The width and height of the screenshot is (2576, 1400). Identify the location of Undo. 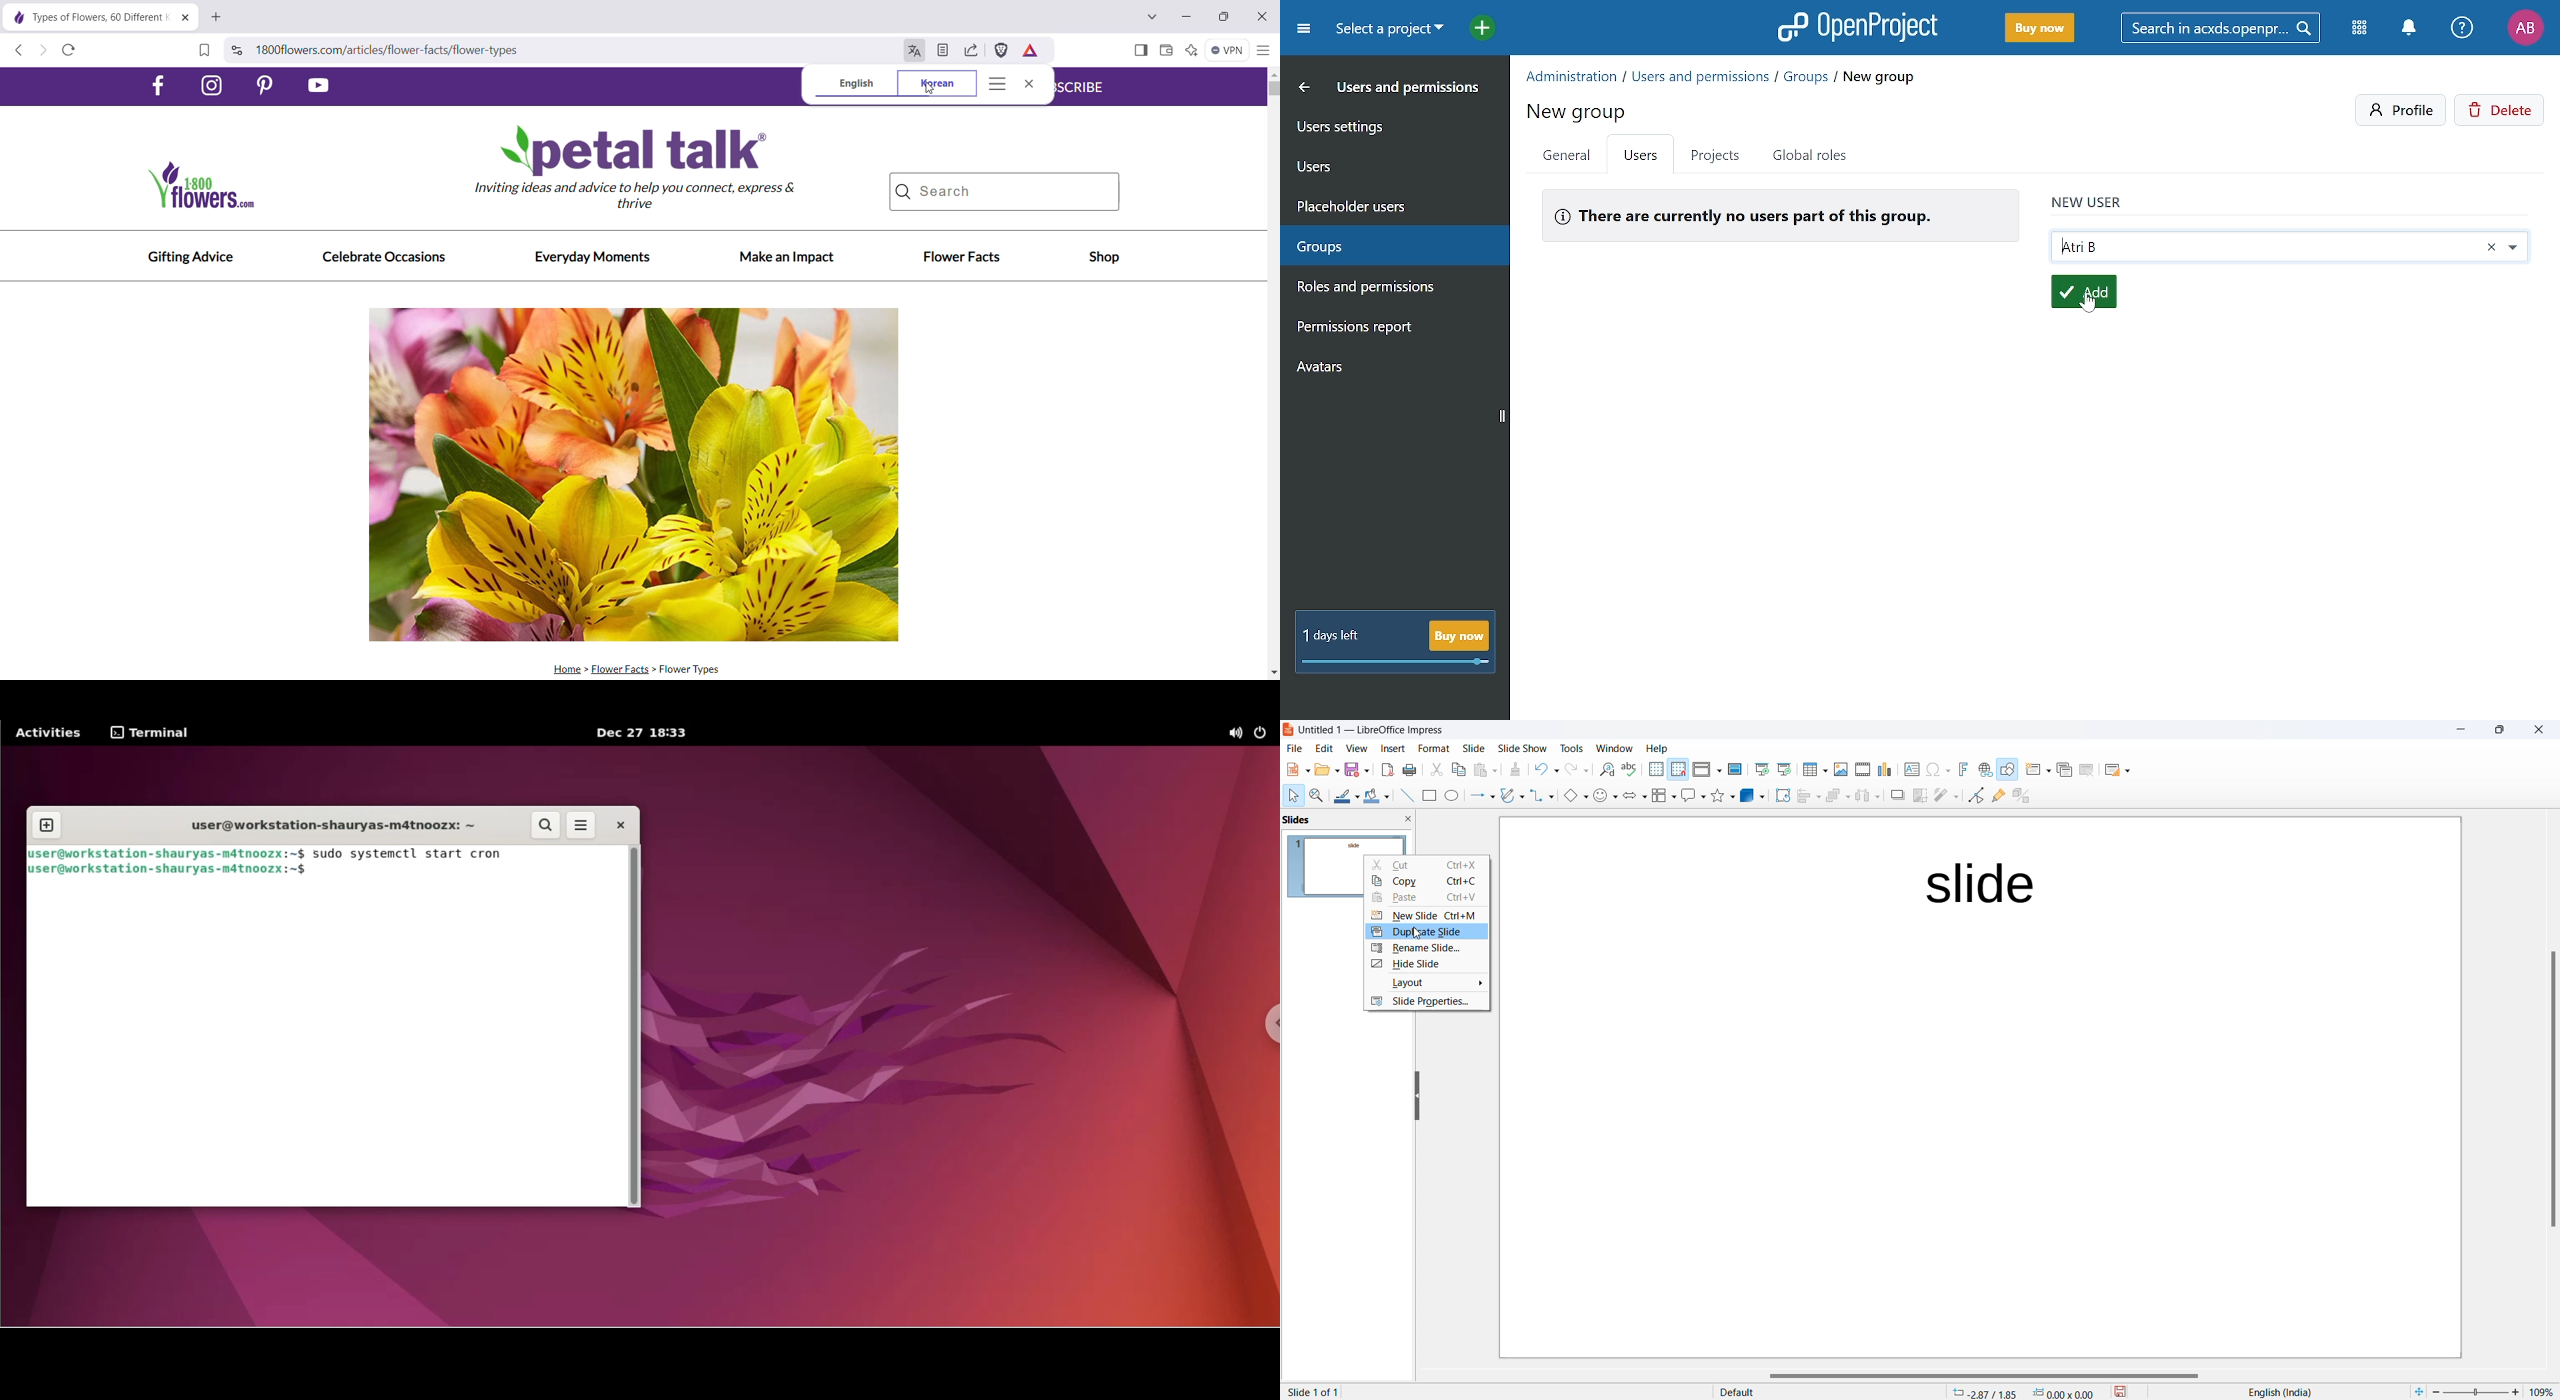
(1547, 767).